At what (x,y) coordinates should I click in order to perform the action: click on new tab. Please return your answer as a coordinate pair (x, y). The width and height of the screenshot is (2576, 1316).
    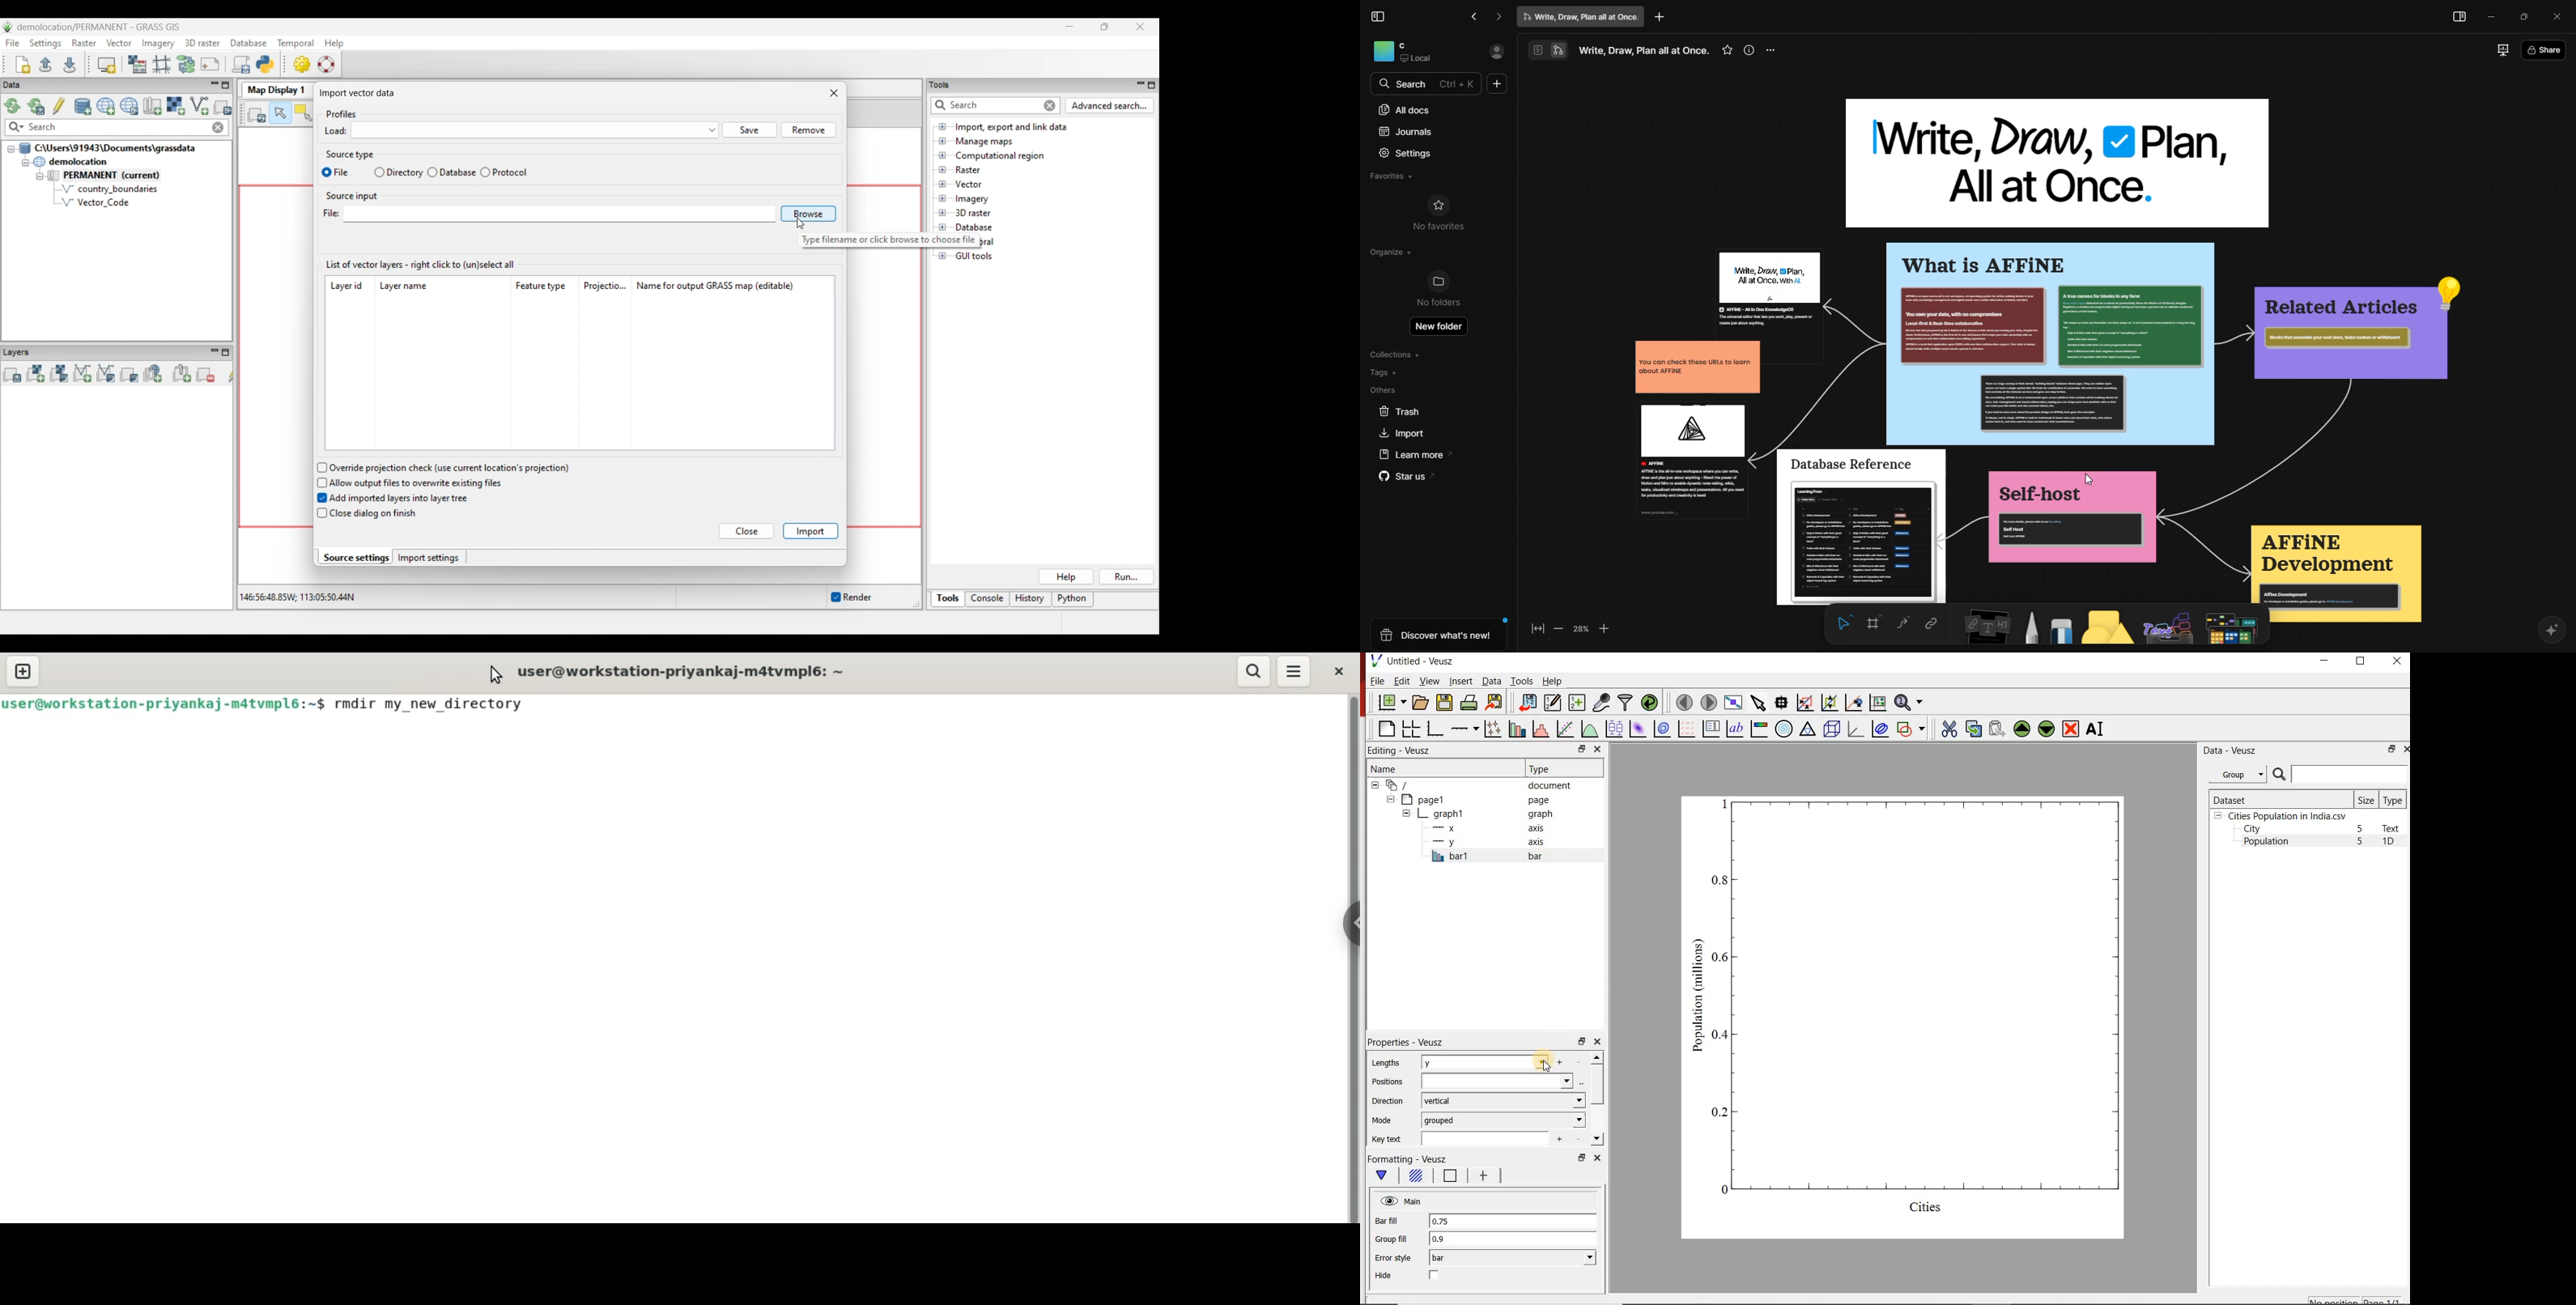
    Looking at the image, I should click on (1582, 16).